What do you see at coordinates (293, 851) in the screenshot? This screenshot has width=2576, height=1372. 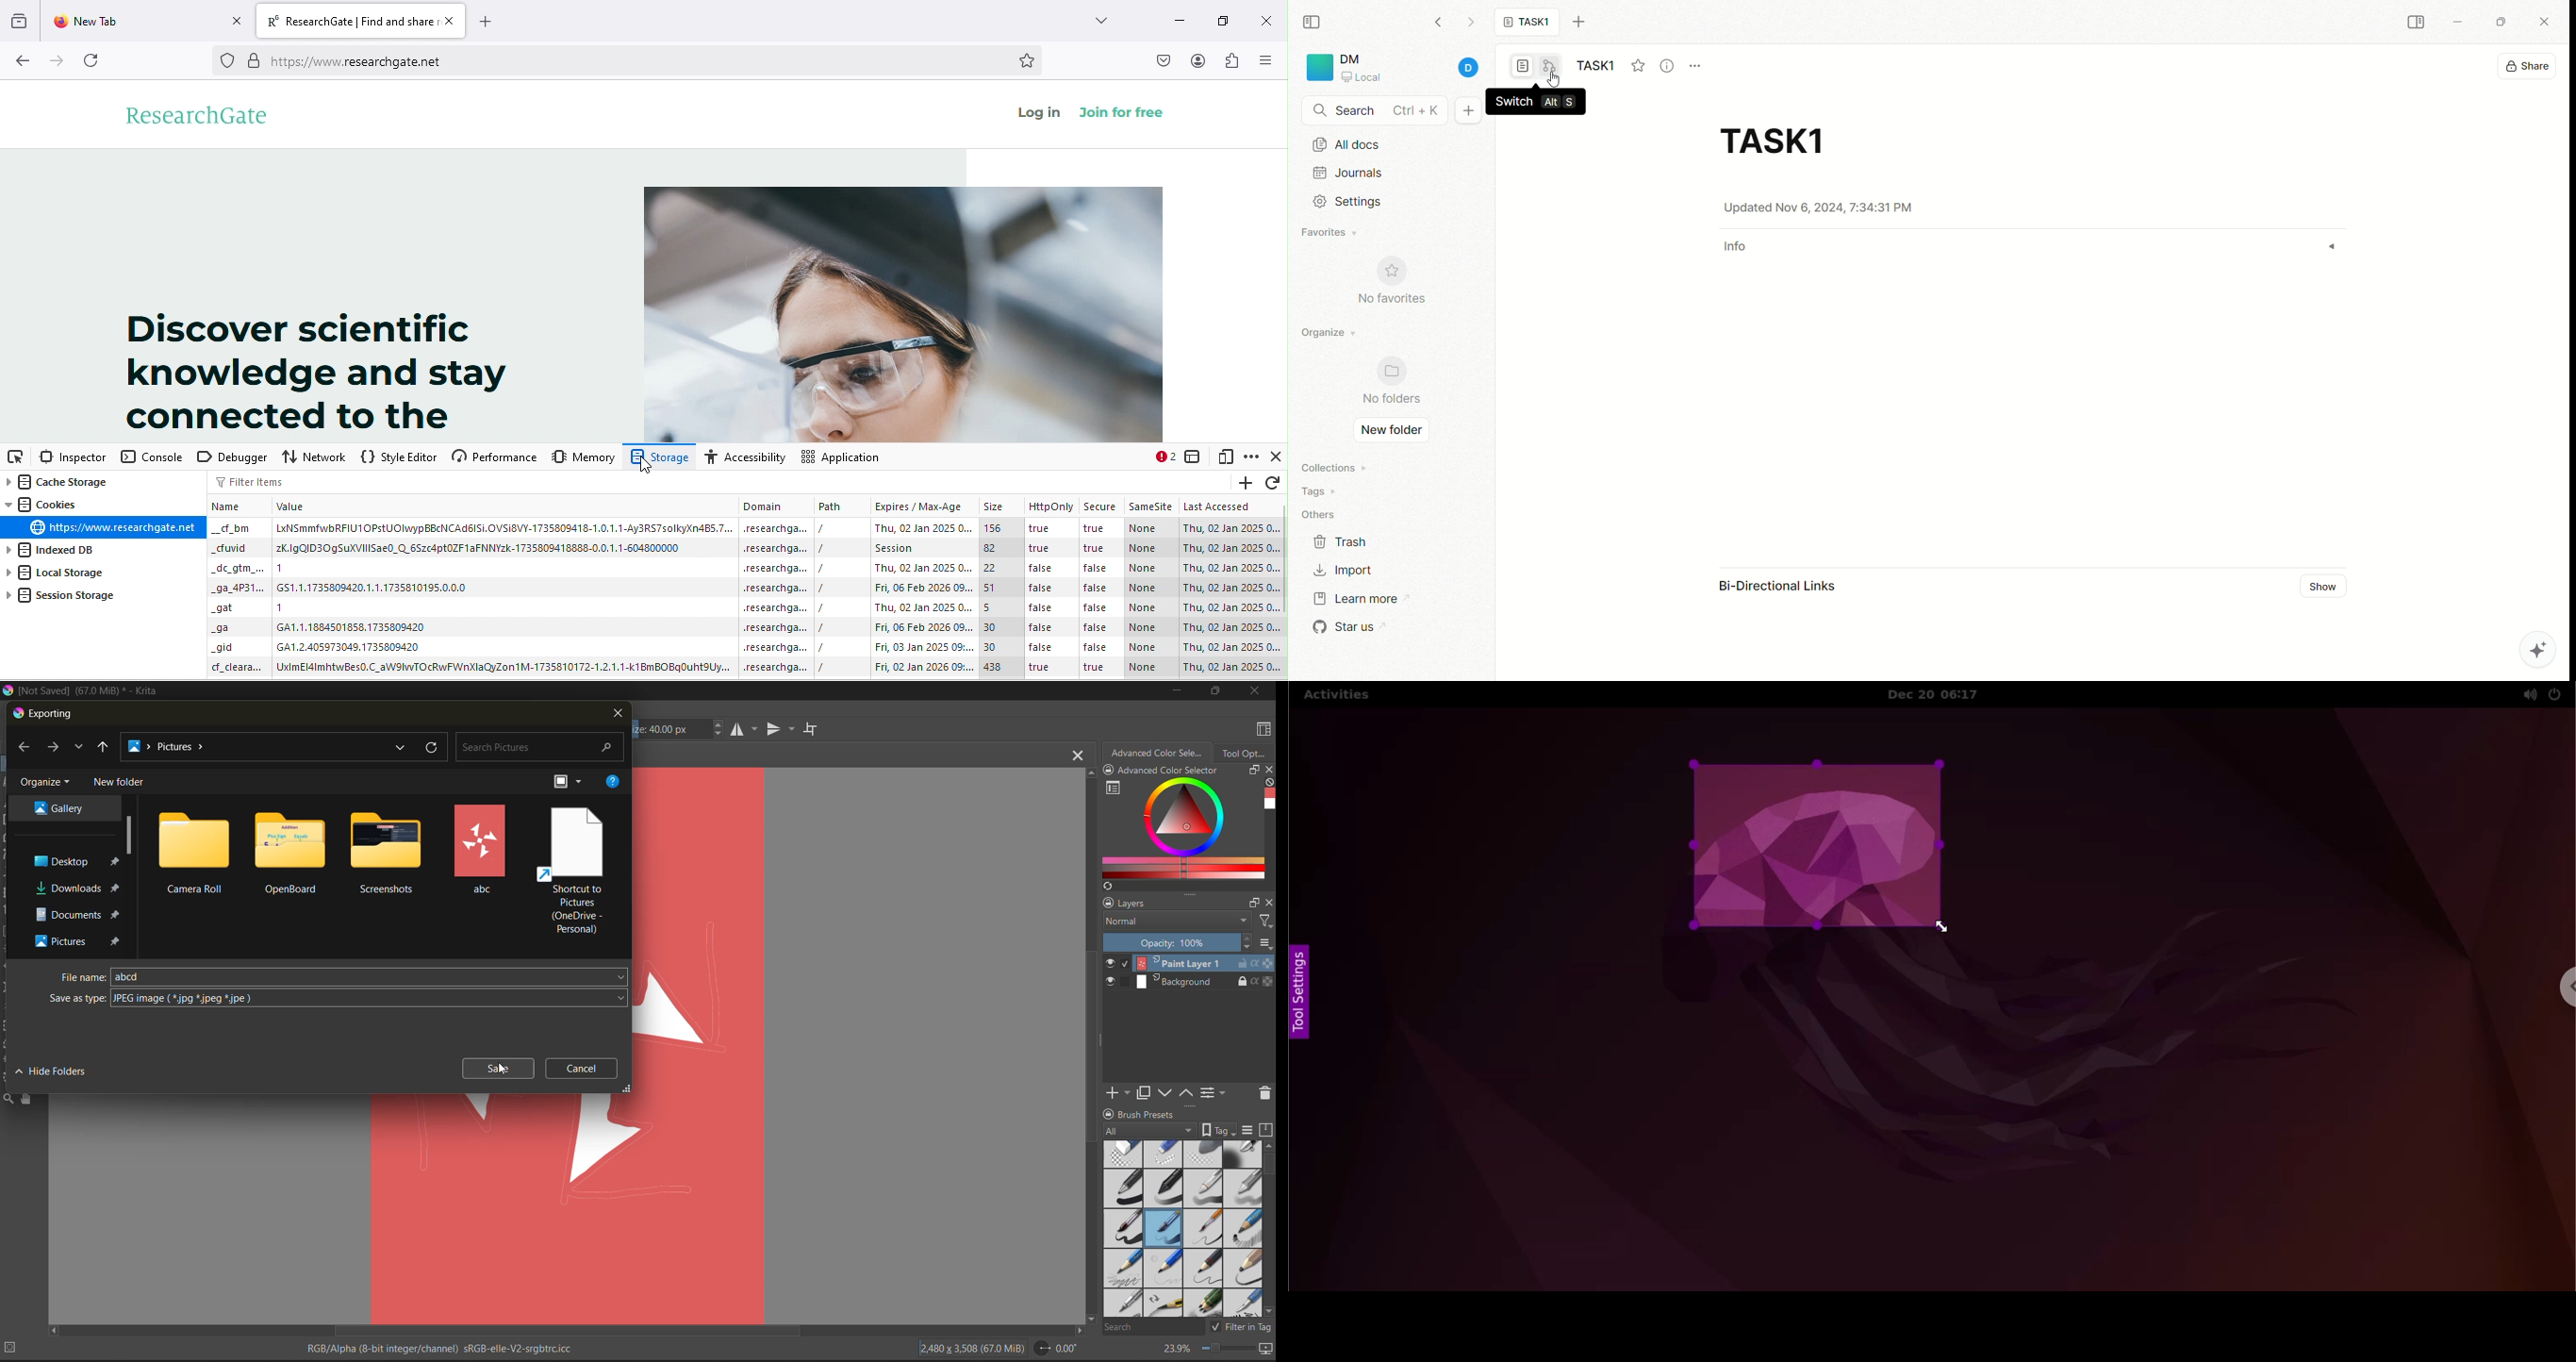 I see `folders and files` at bounding box center [293, 851].